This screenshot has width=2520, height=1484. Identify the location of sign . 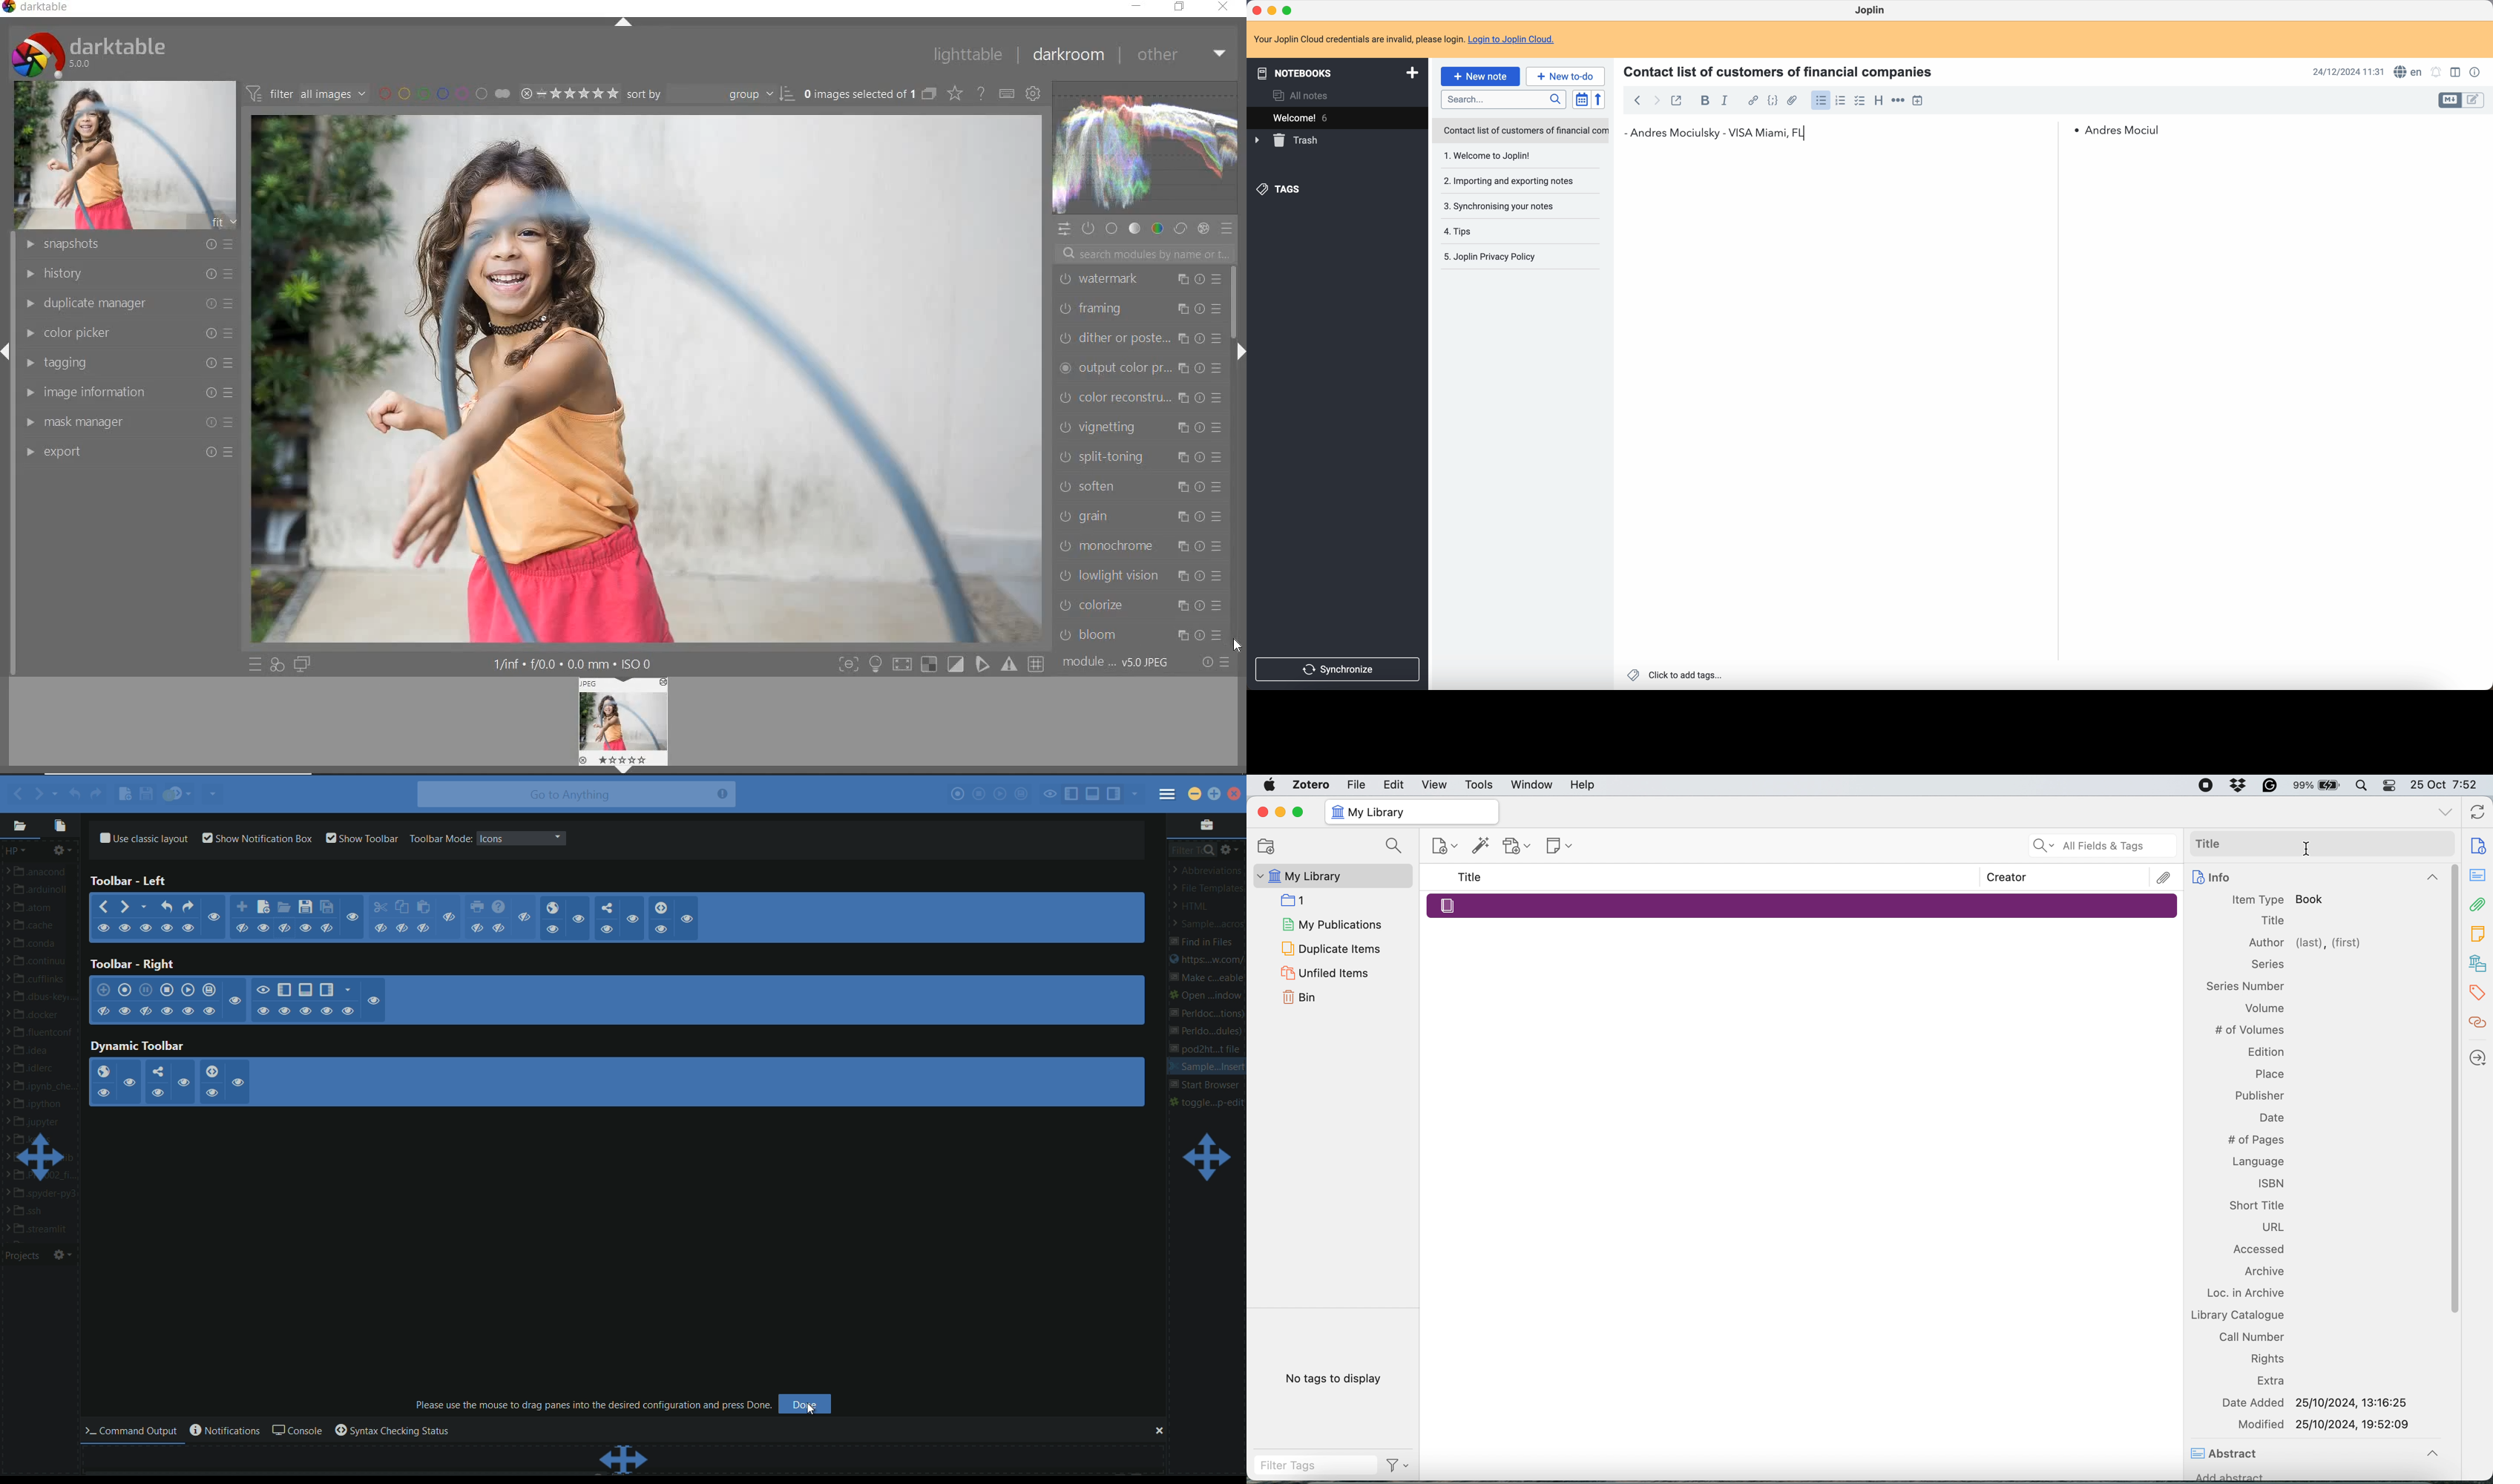
(875, 664).